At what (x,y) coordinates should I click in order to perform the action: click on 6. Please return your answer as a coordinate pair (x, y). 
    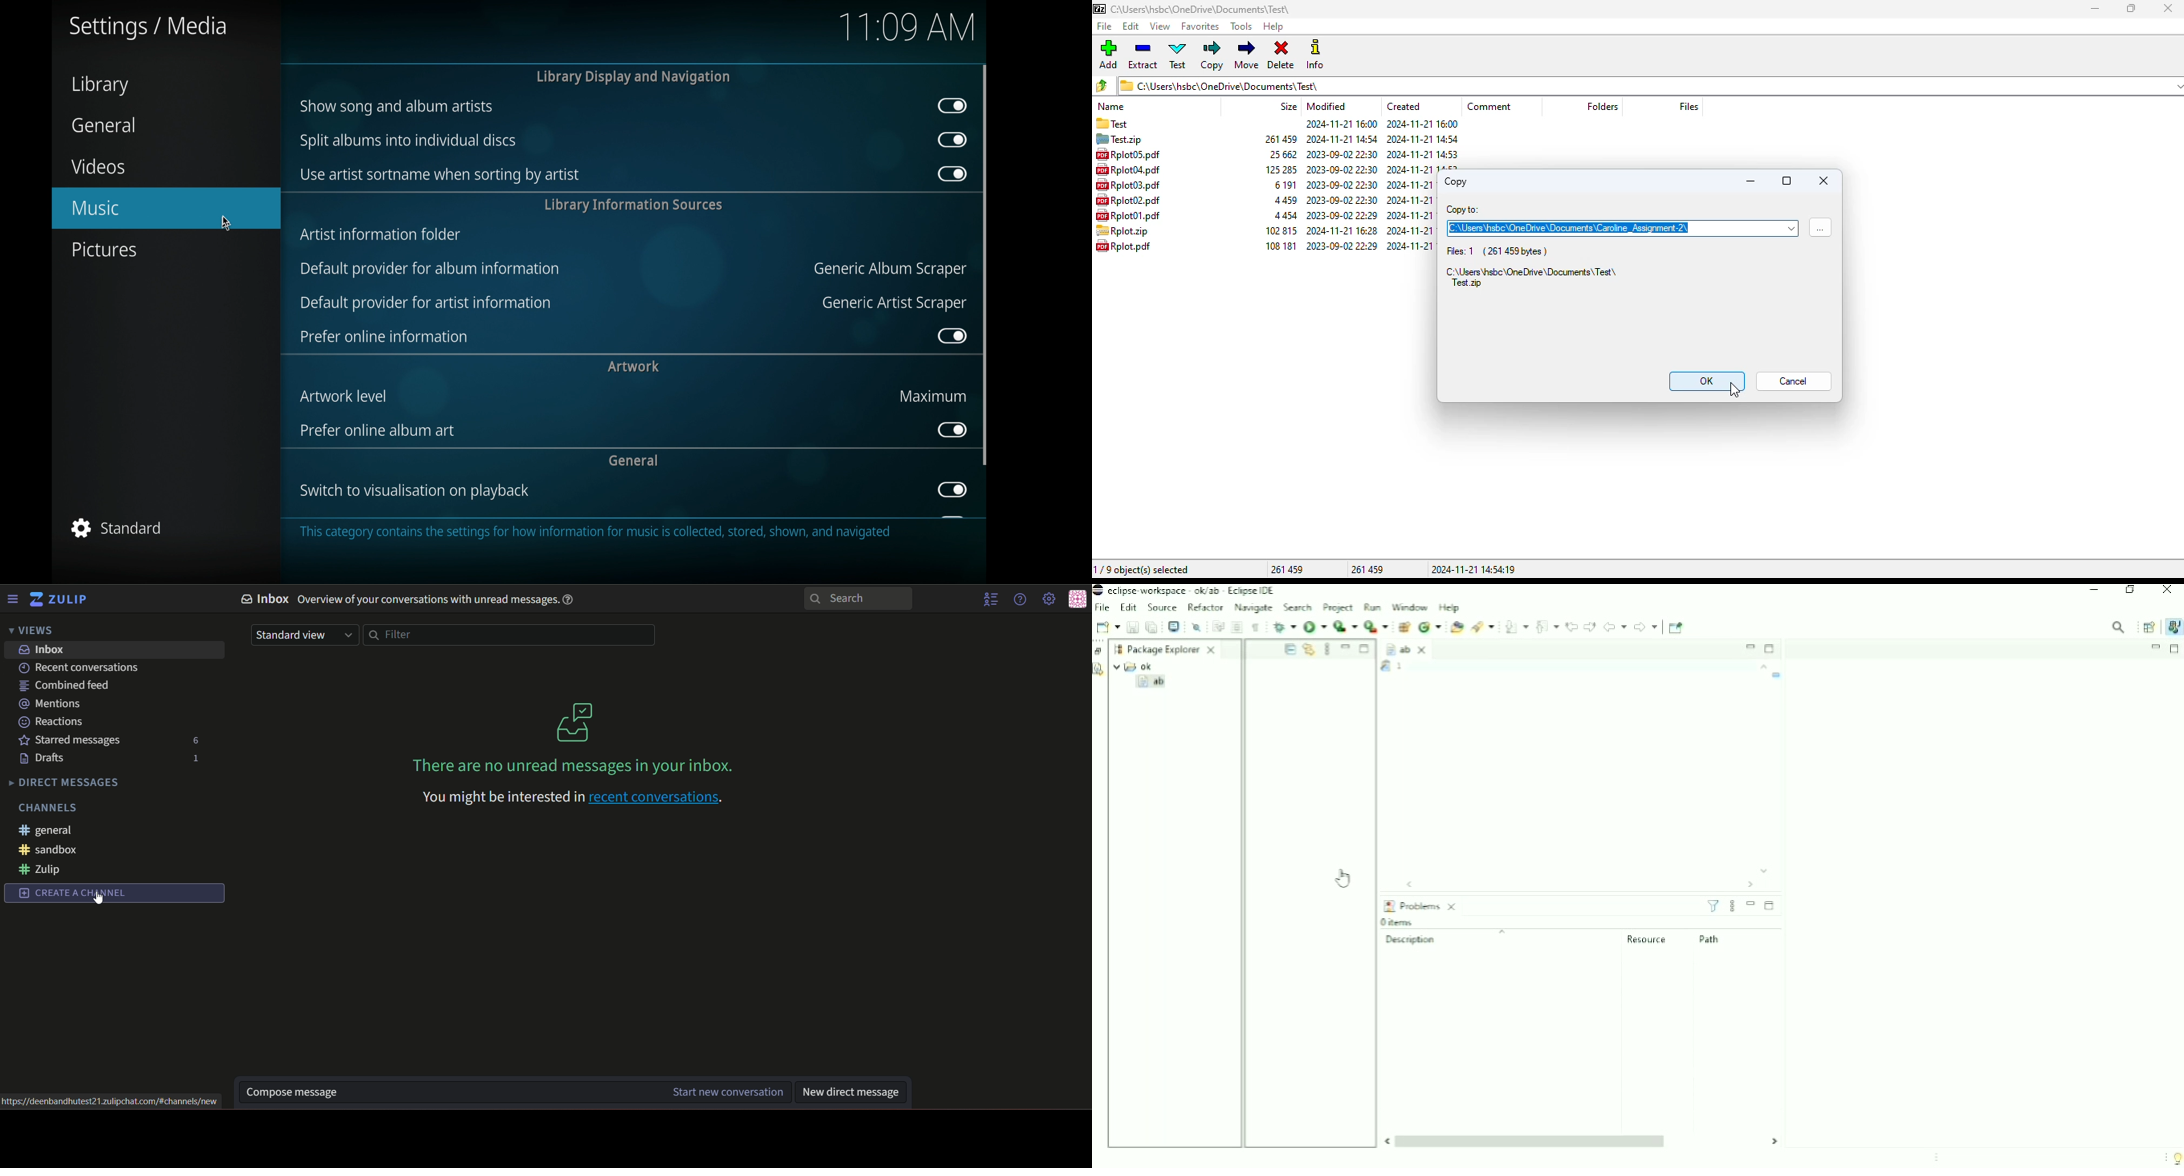
    Looking at the image, I should click on (194, 740).